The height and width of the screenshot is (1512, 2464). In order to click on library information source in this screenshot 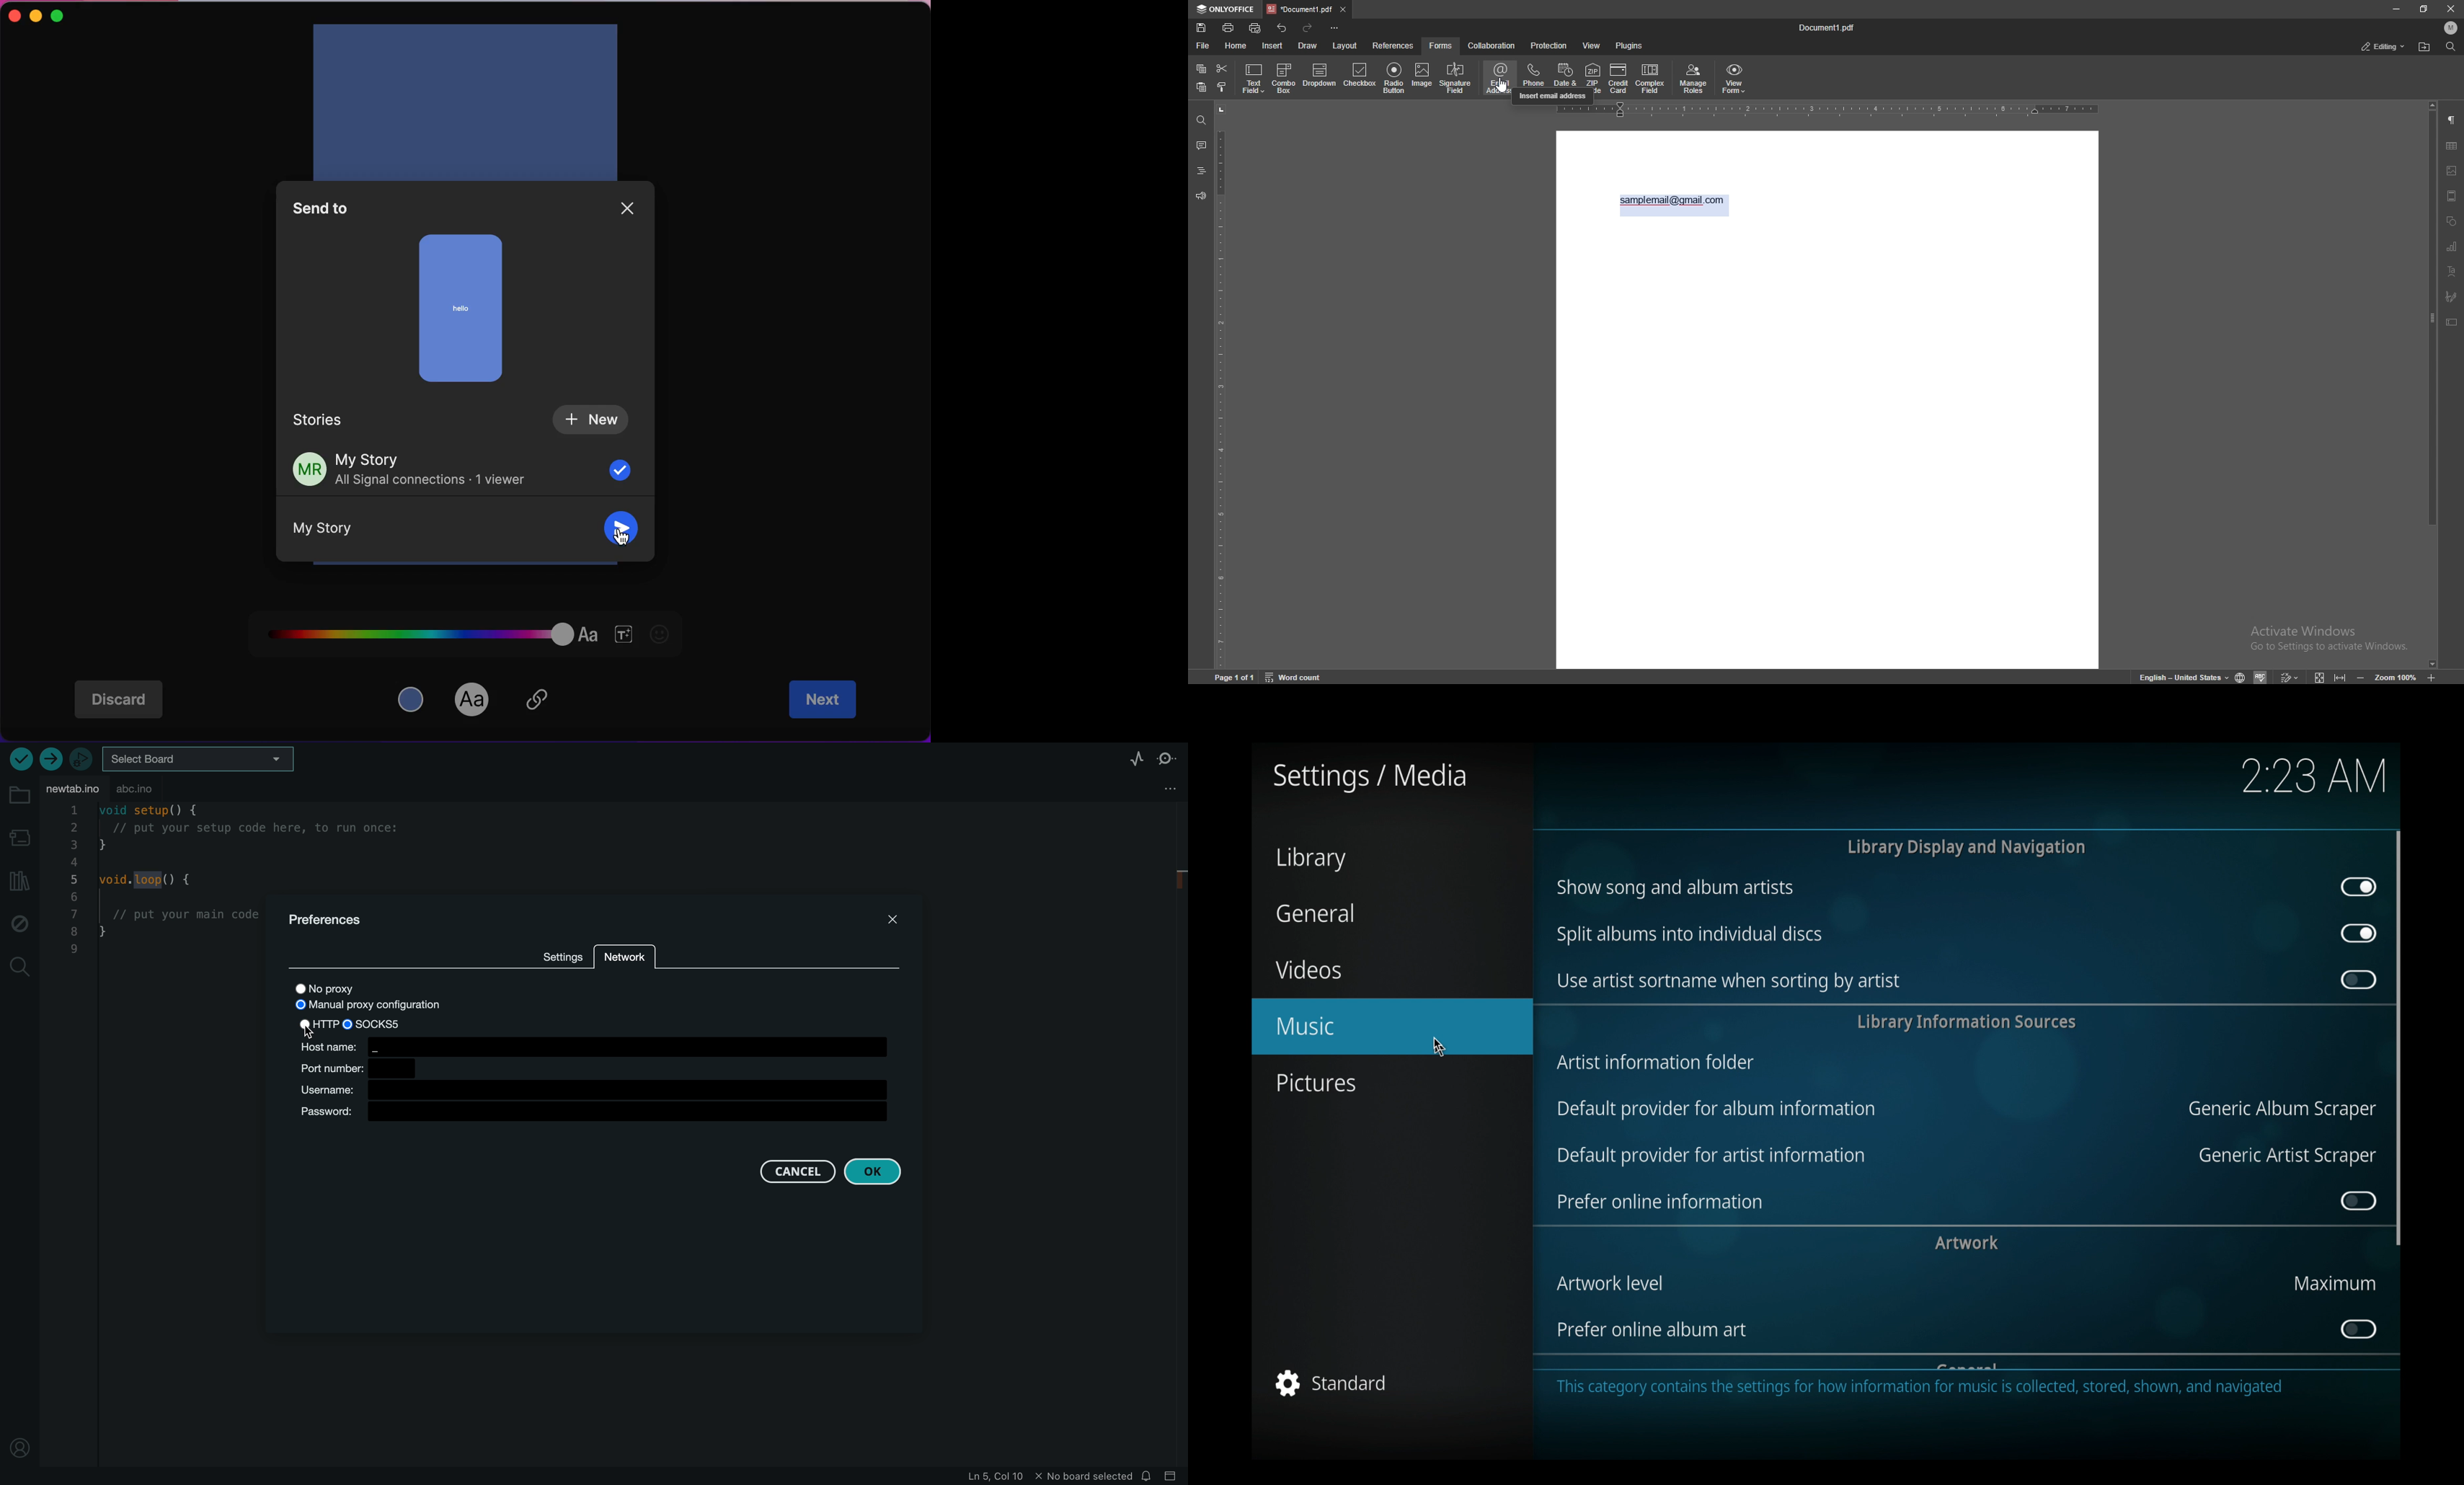, I will do `click(1966, 1022)`.